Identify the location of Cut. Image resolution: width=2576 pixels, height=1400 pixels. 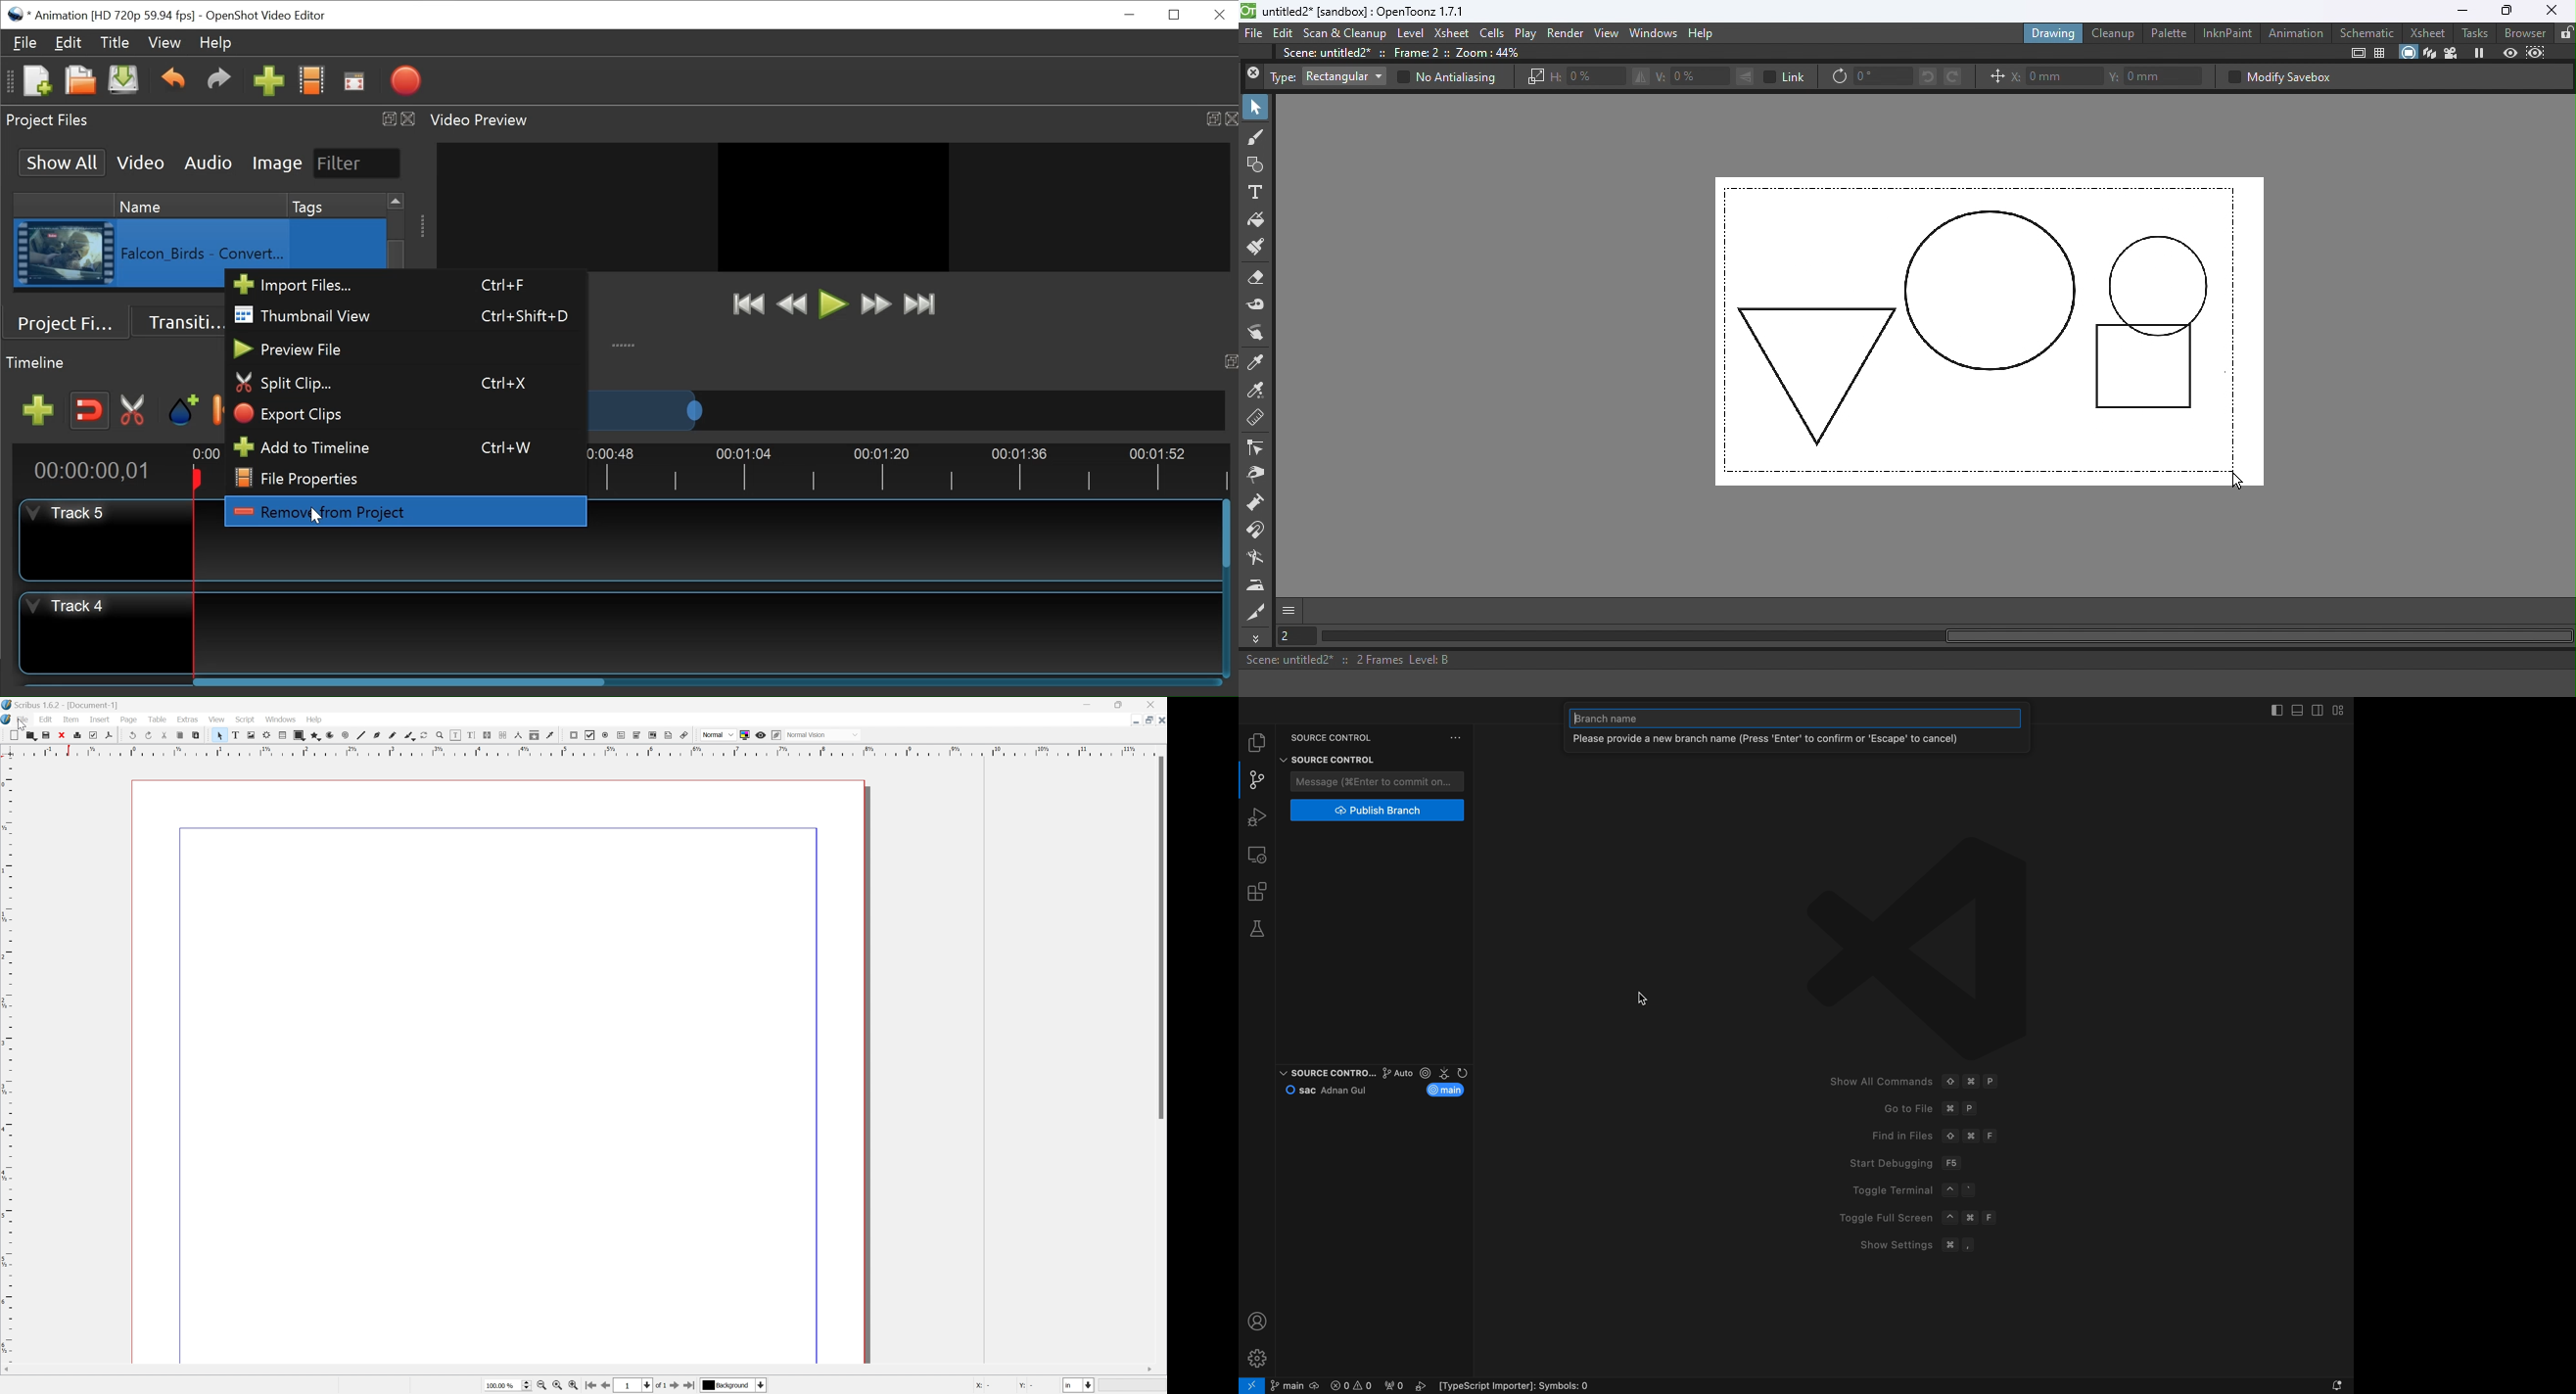
(167, 735).